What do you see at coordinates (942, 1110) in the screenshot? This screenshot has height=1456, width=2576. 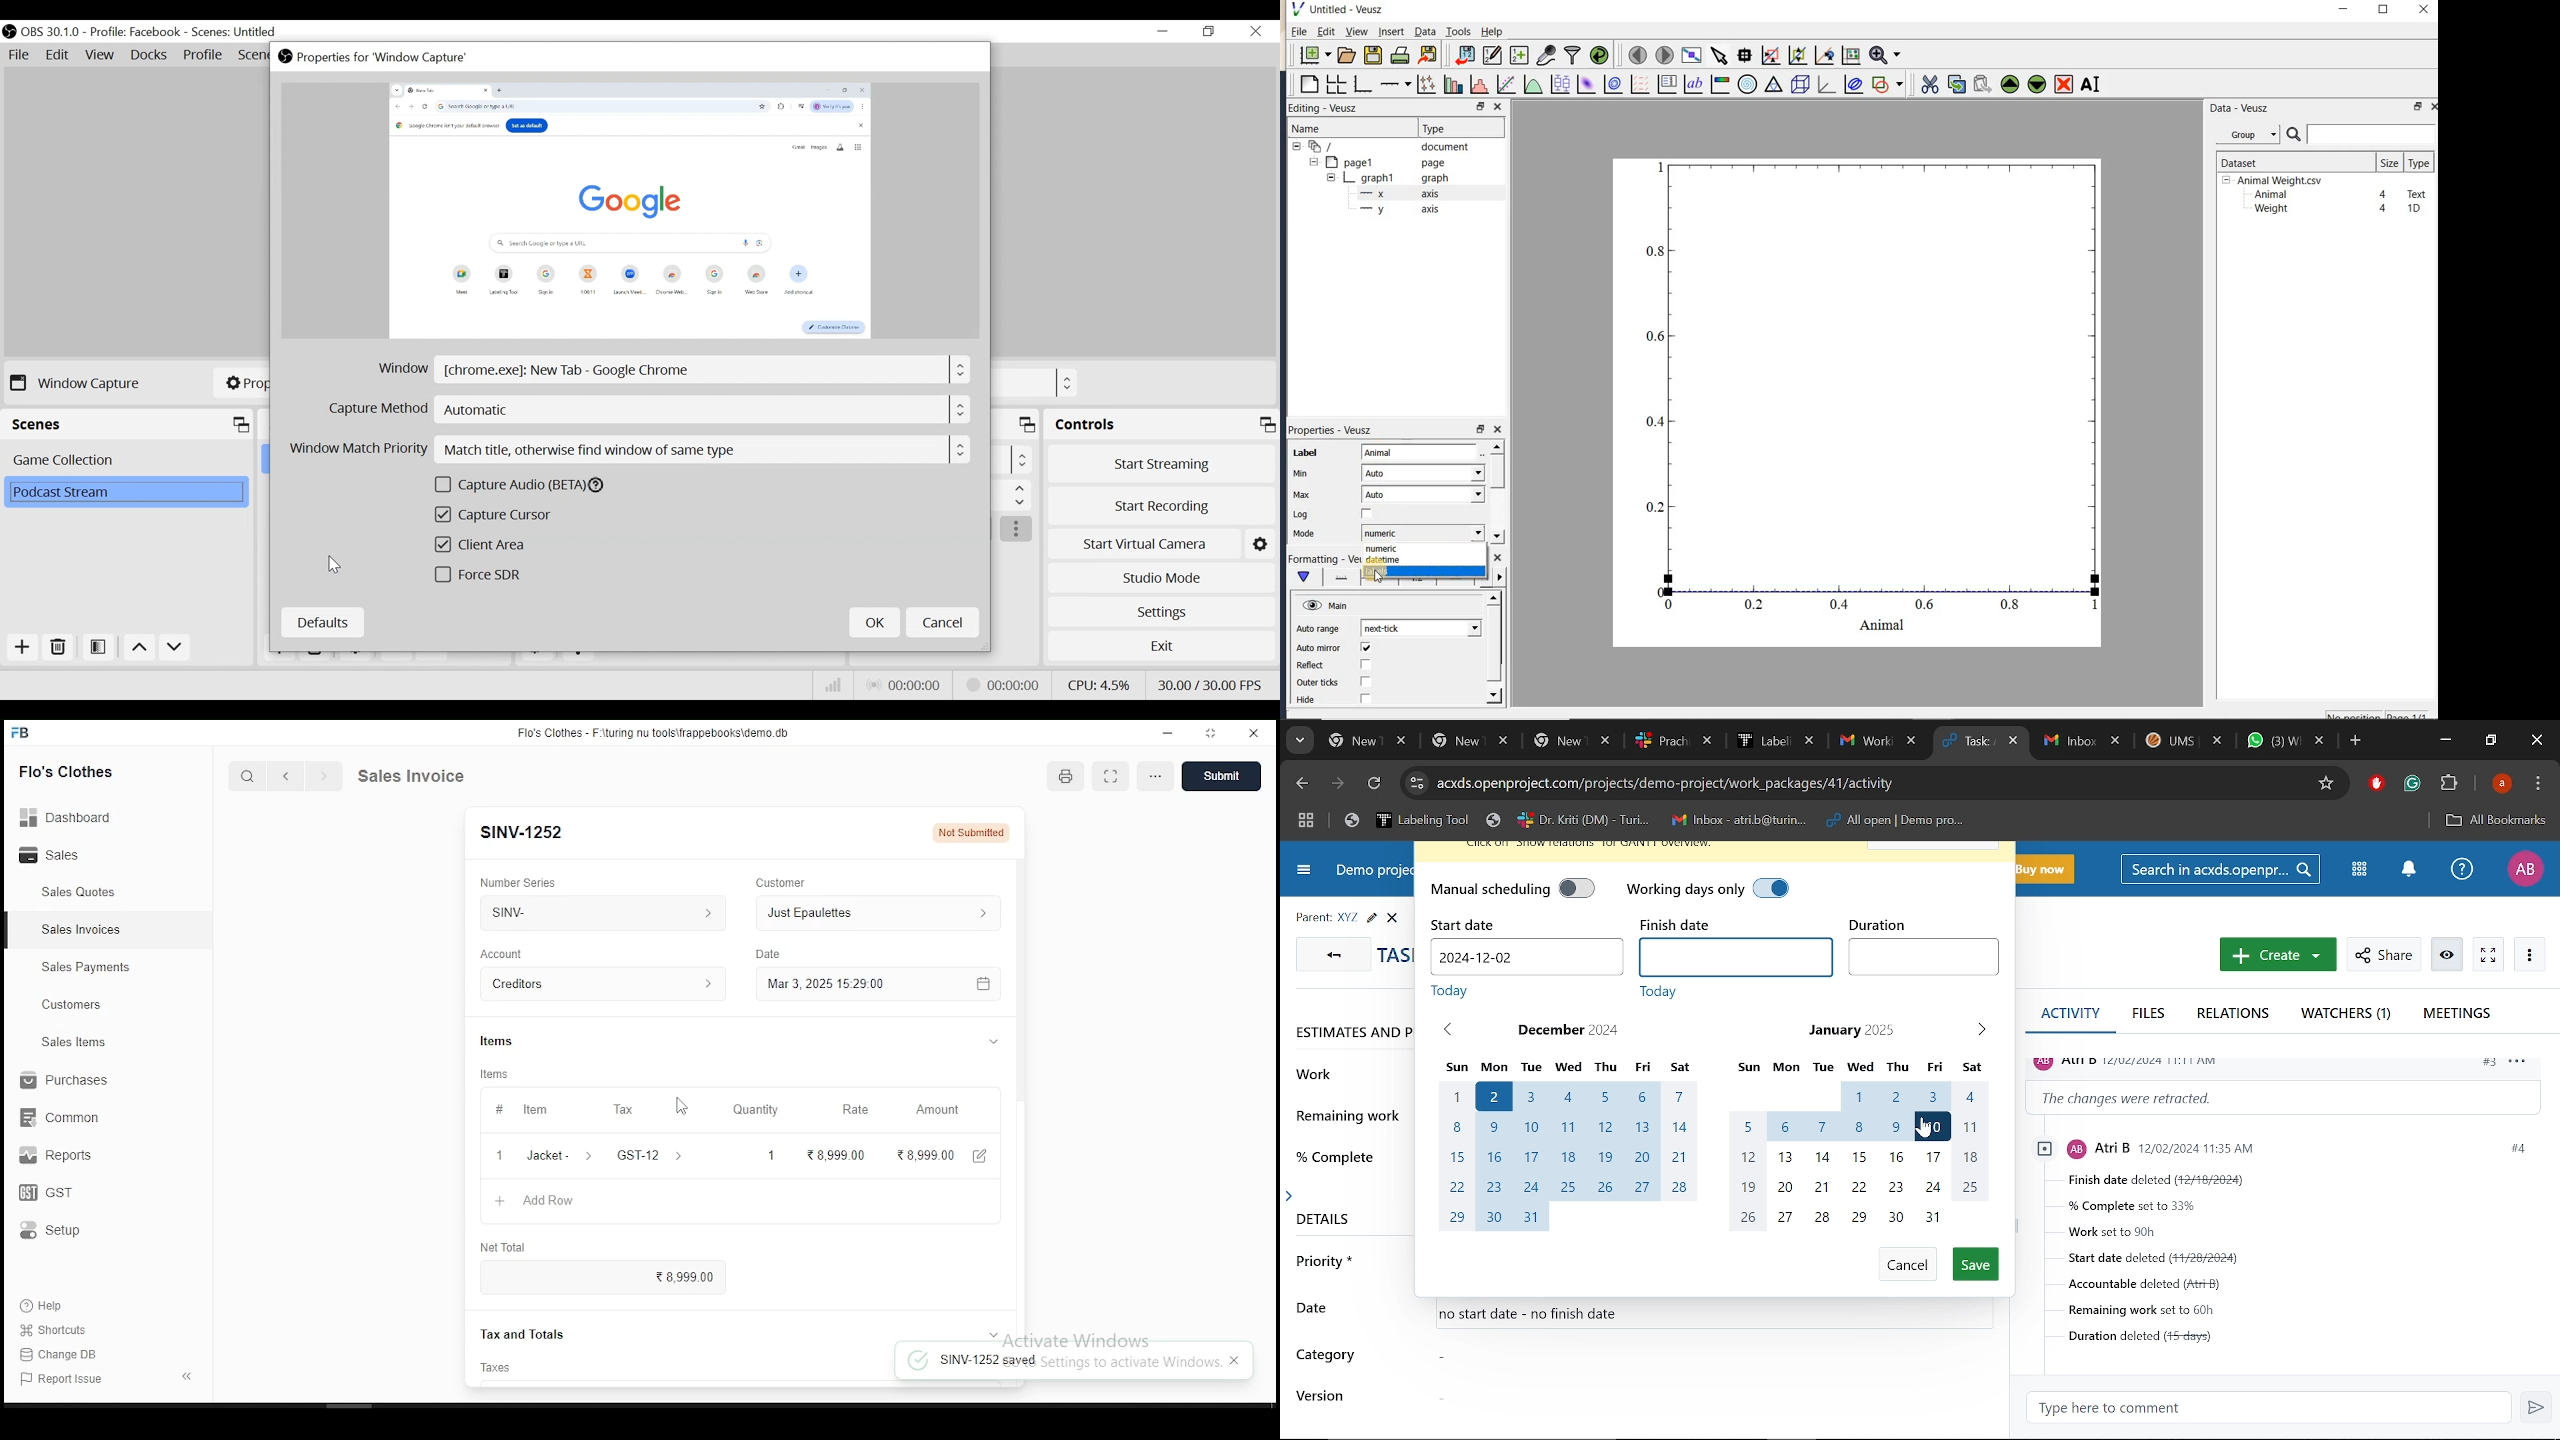 I see `amount` at bounding box center [942, 1110].